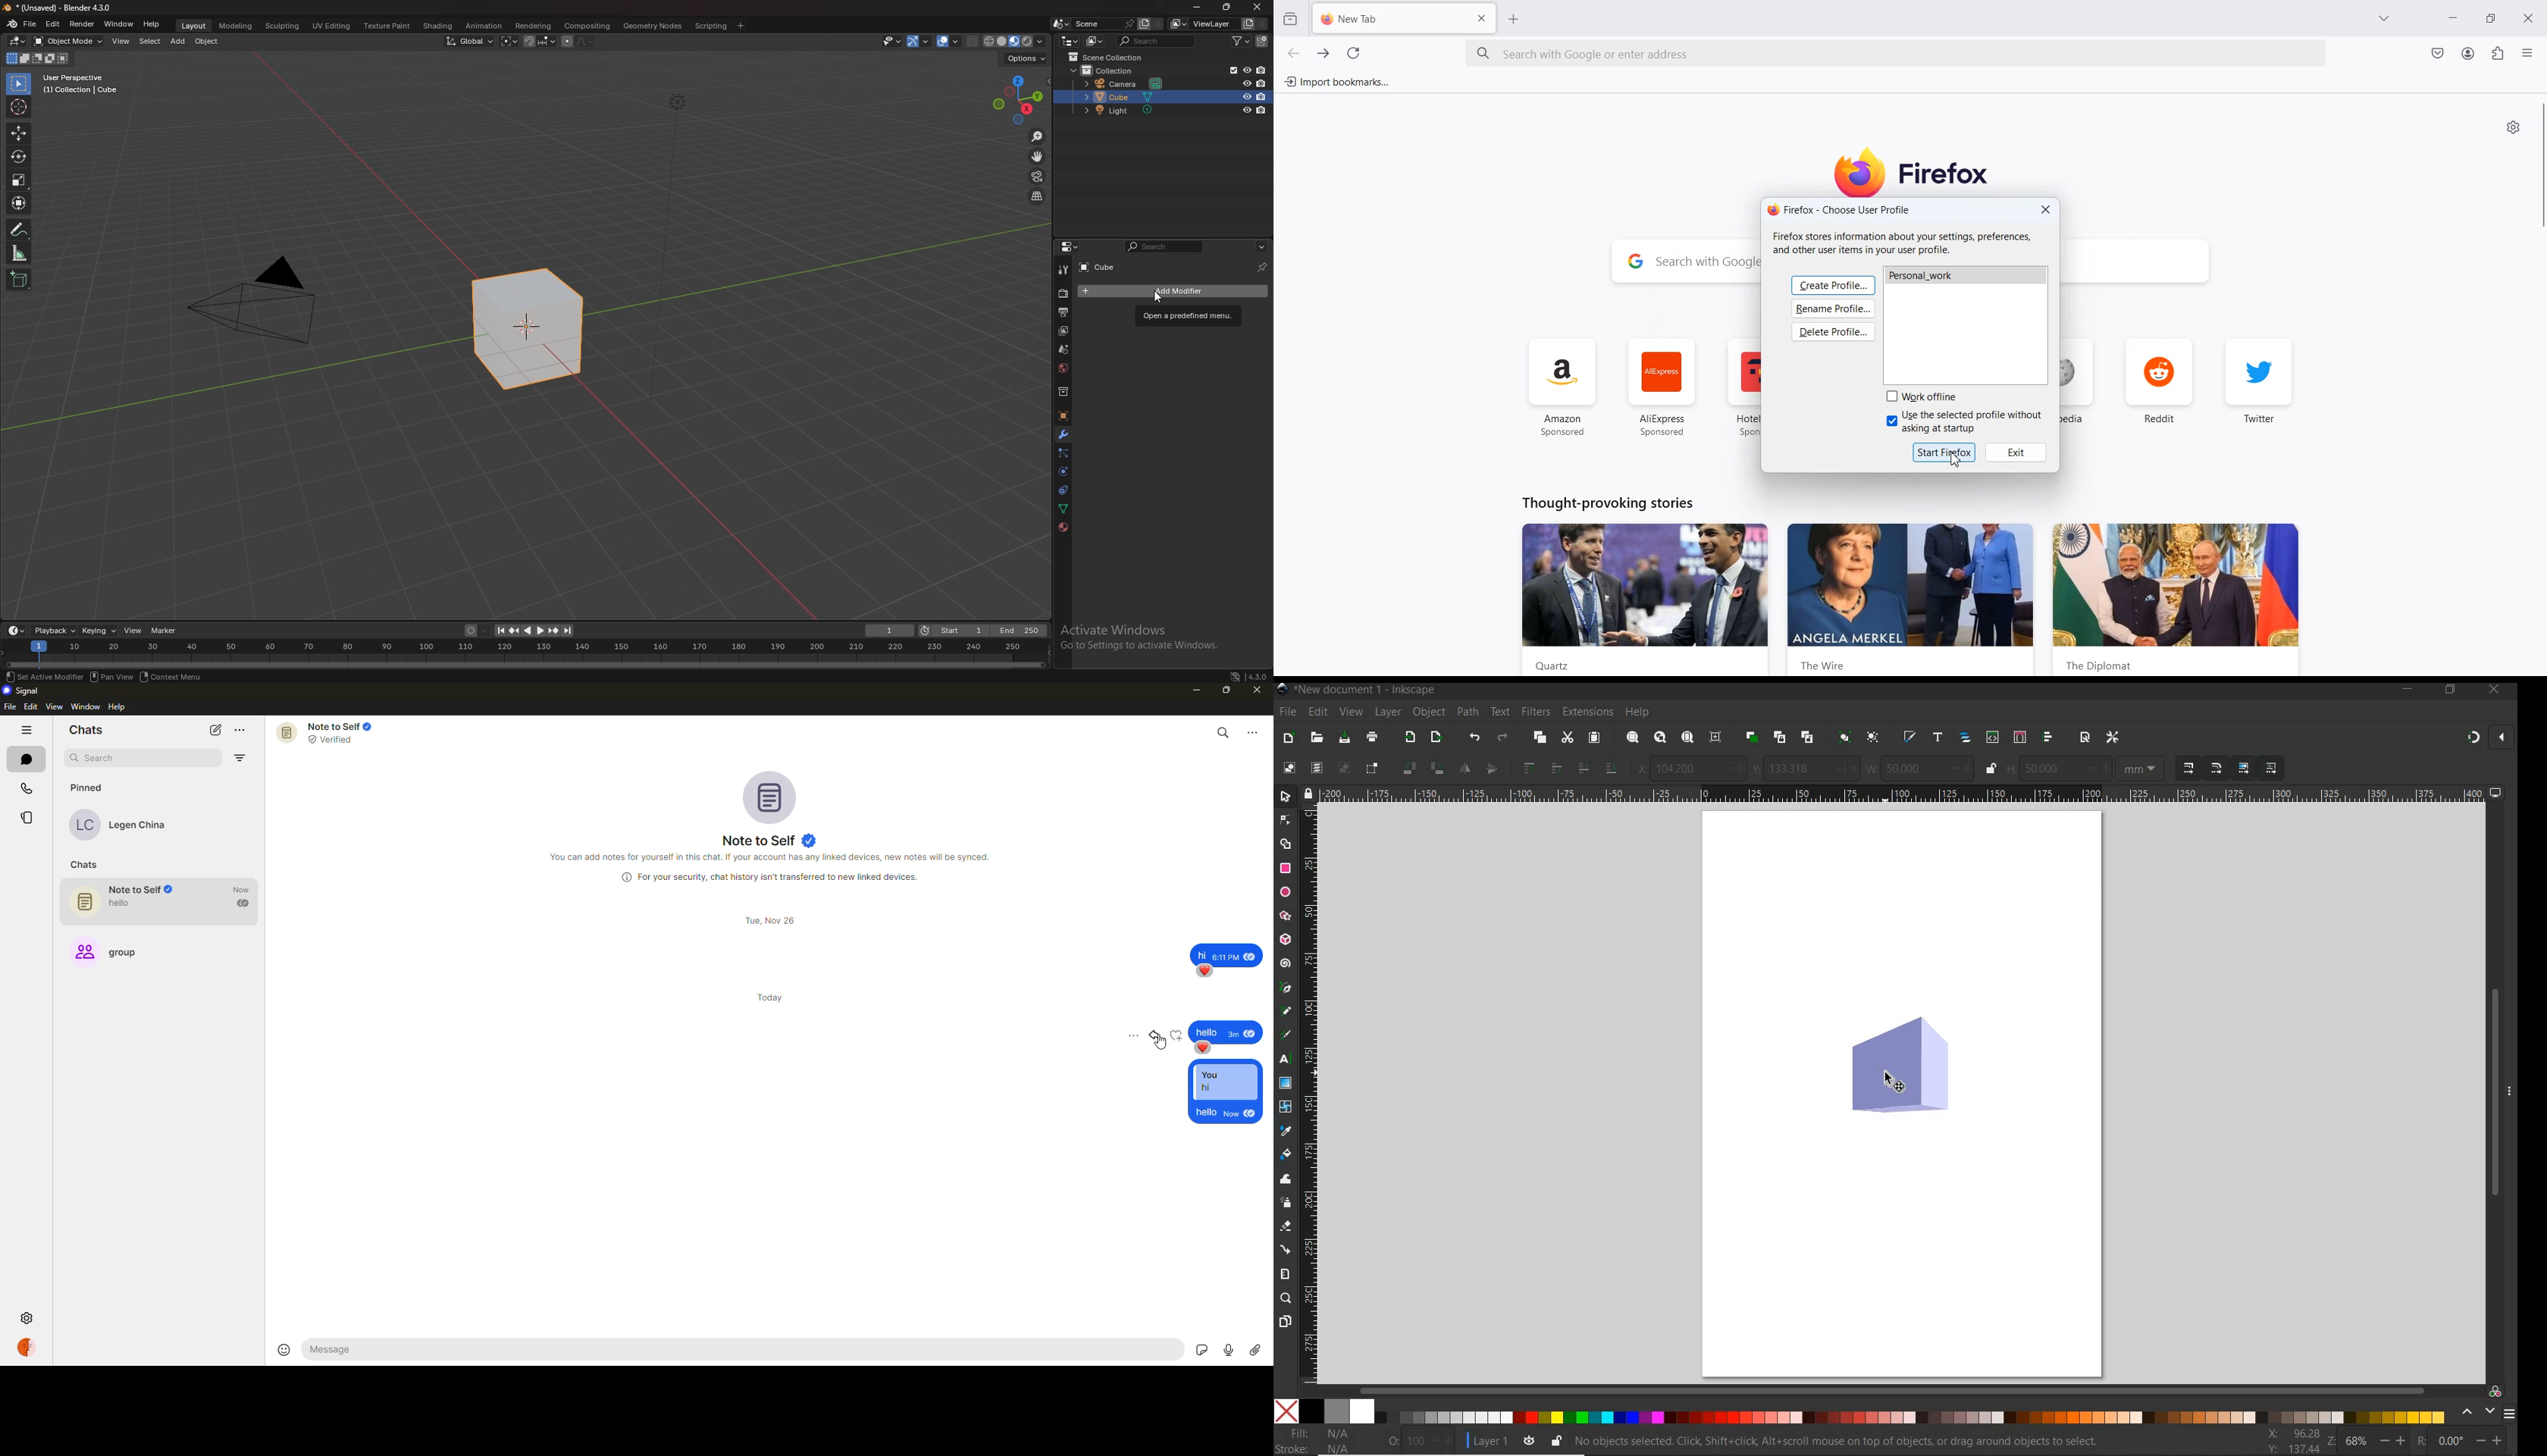 Image resolution: width=2548 pixels, height=1456 pixels. I want to click on color managed code, so click(2496, 1392).